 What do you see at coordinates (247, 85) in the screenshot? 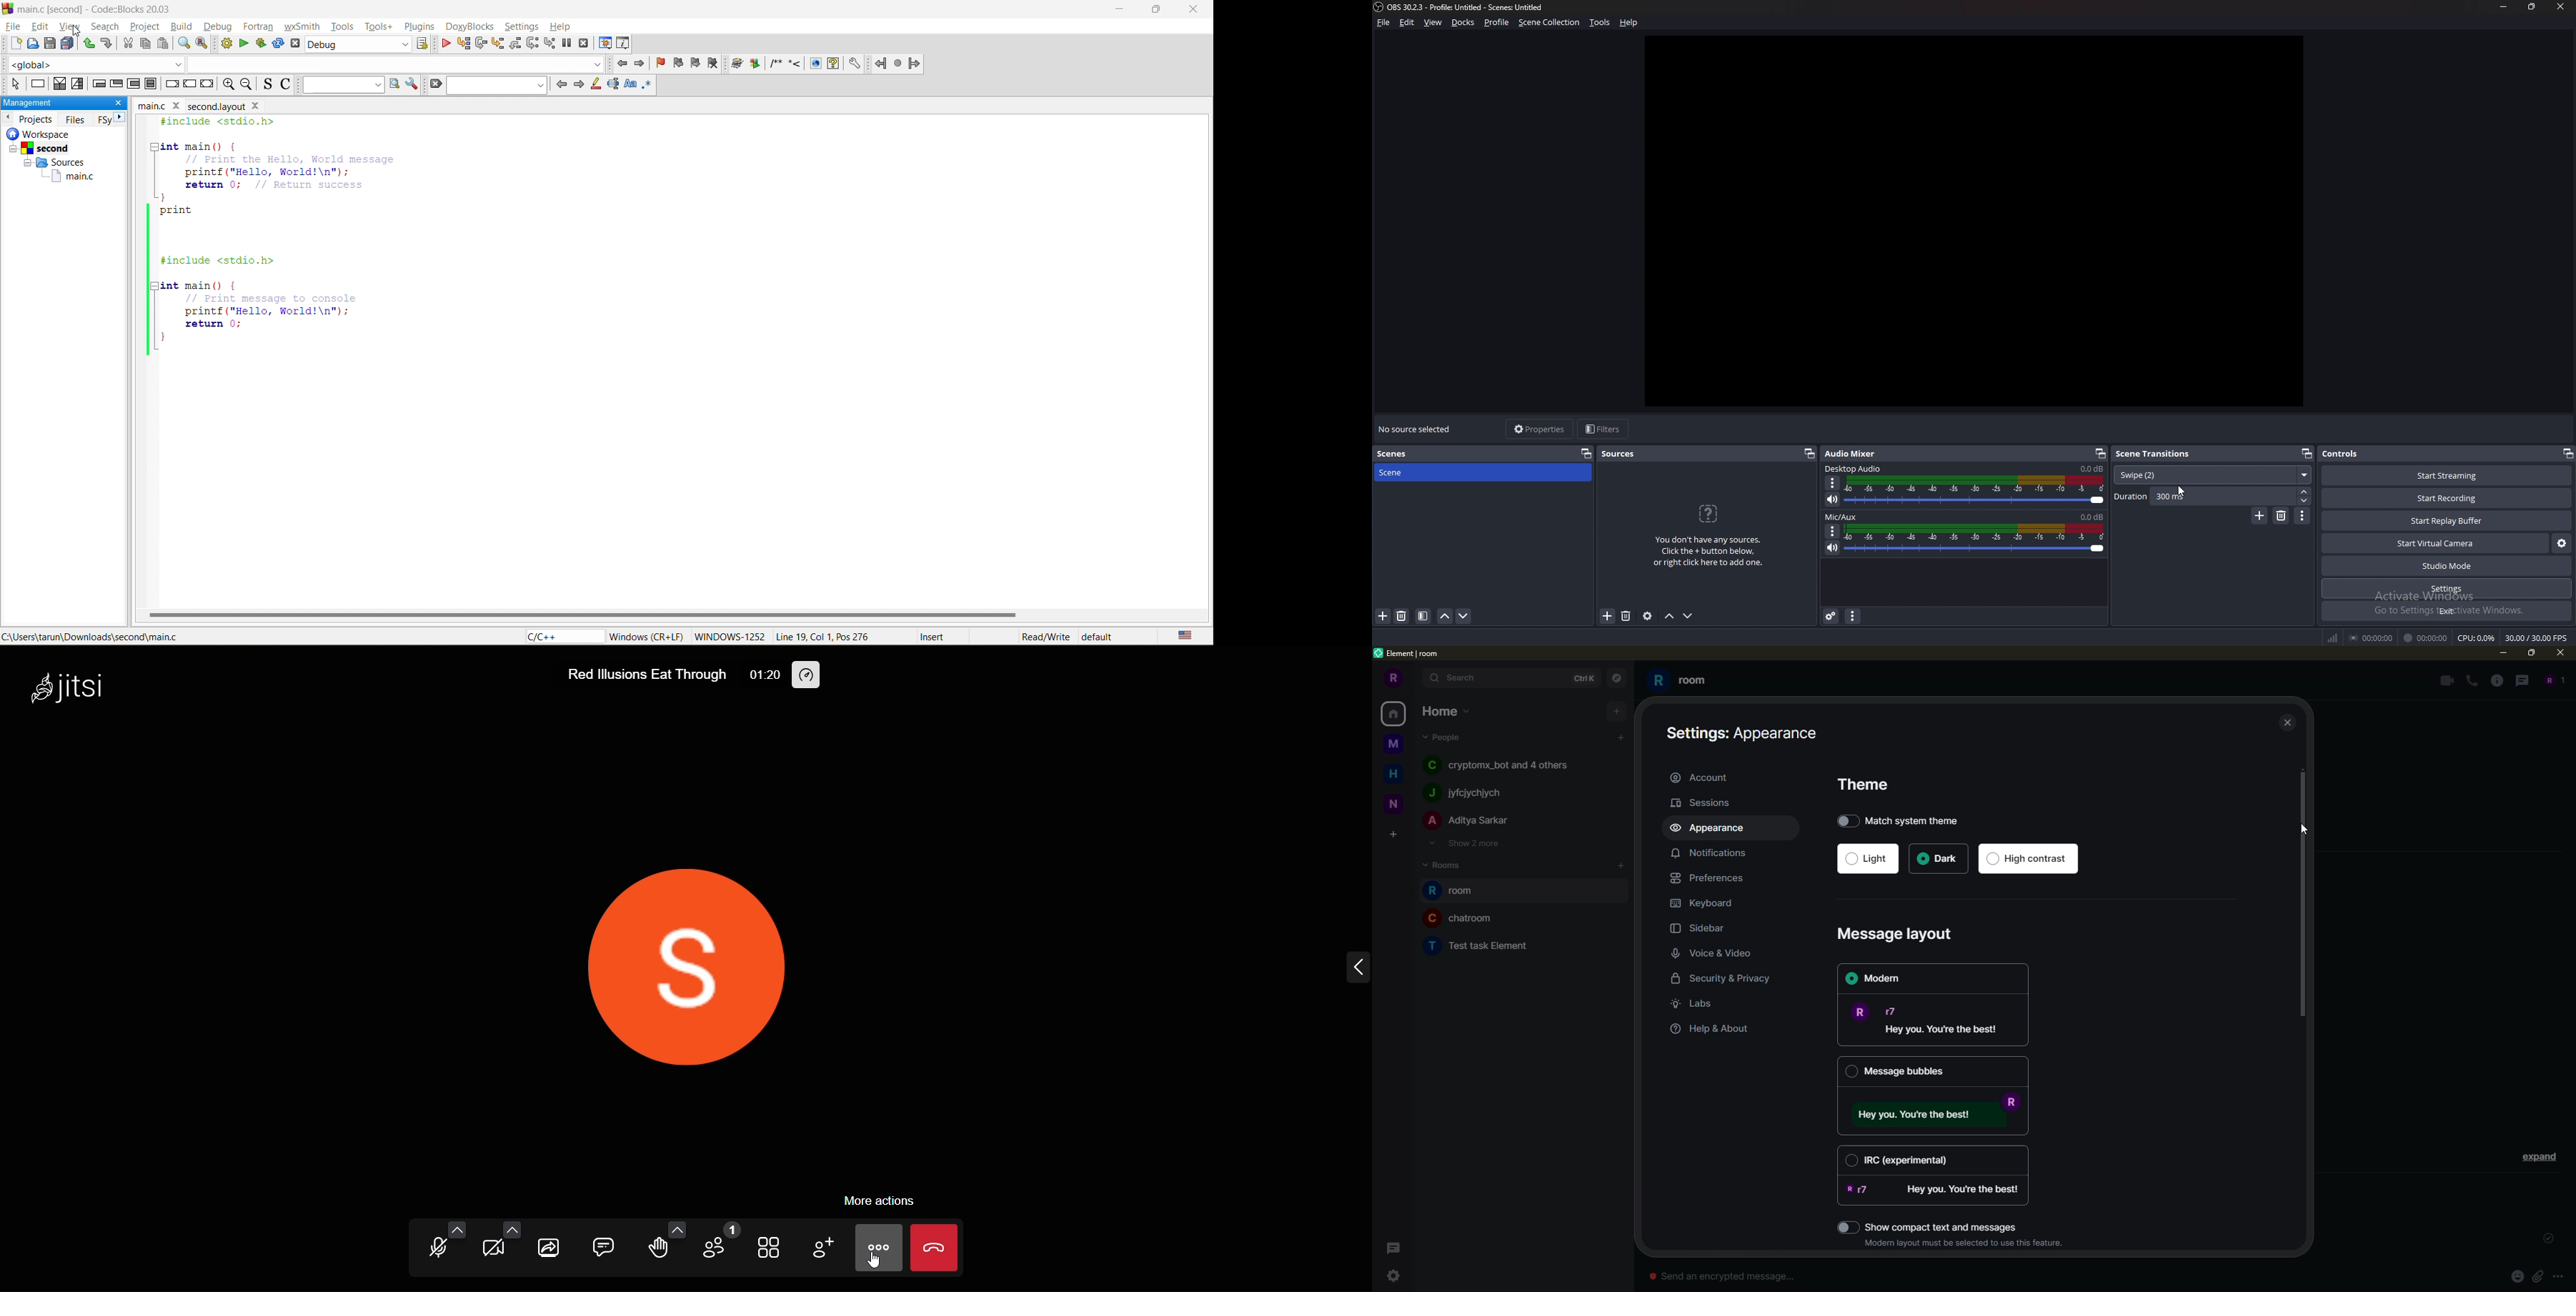
I see `zoom out` at bounding box center [247, 85].